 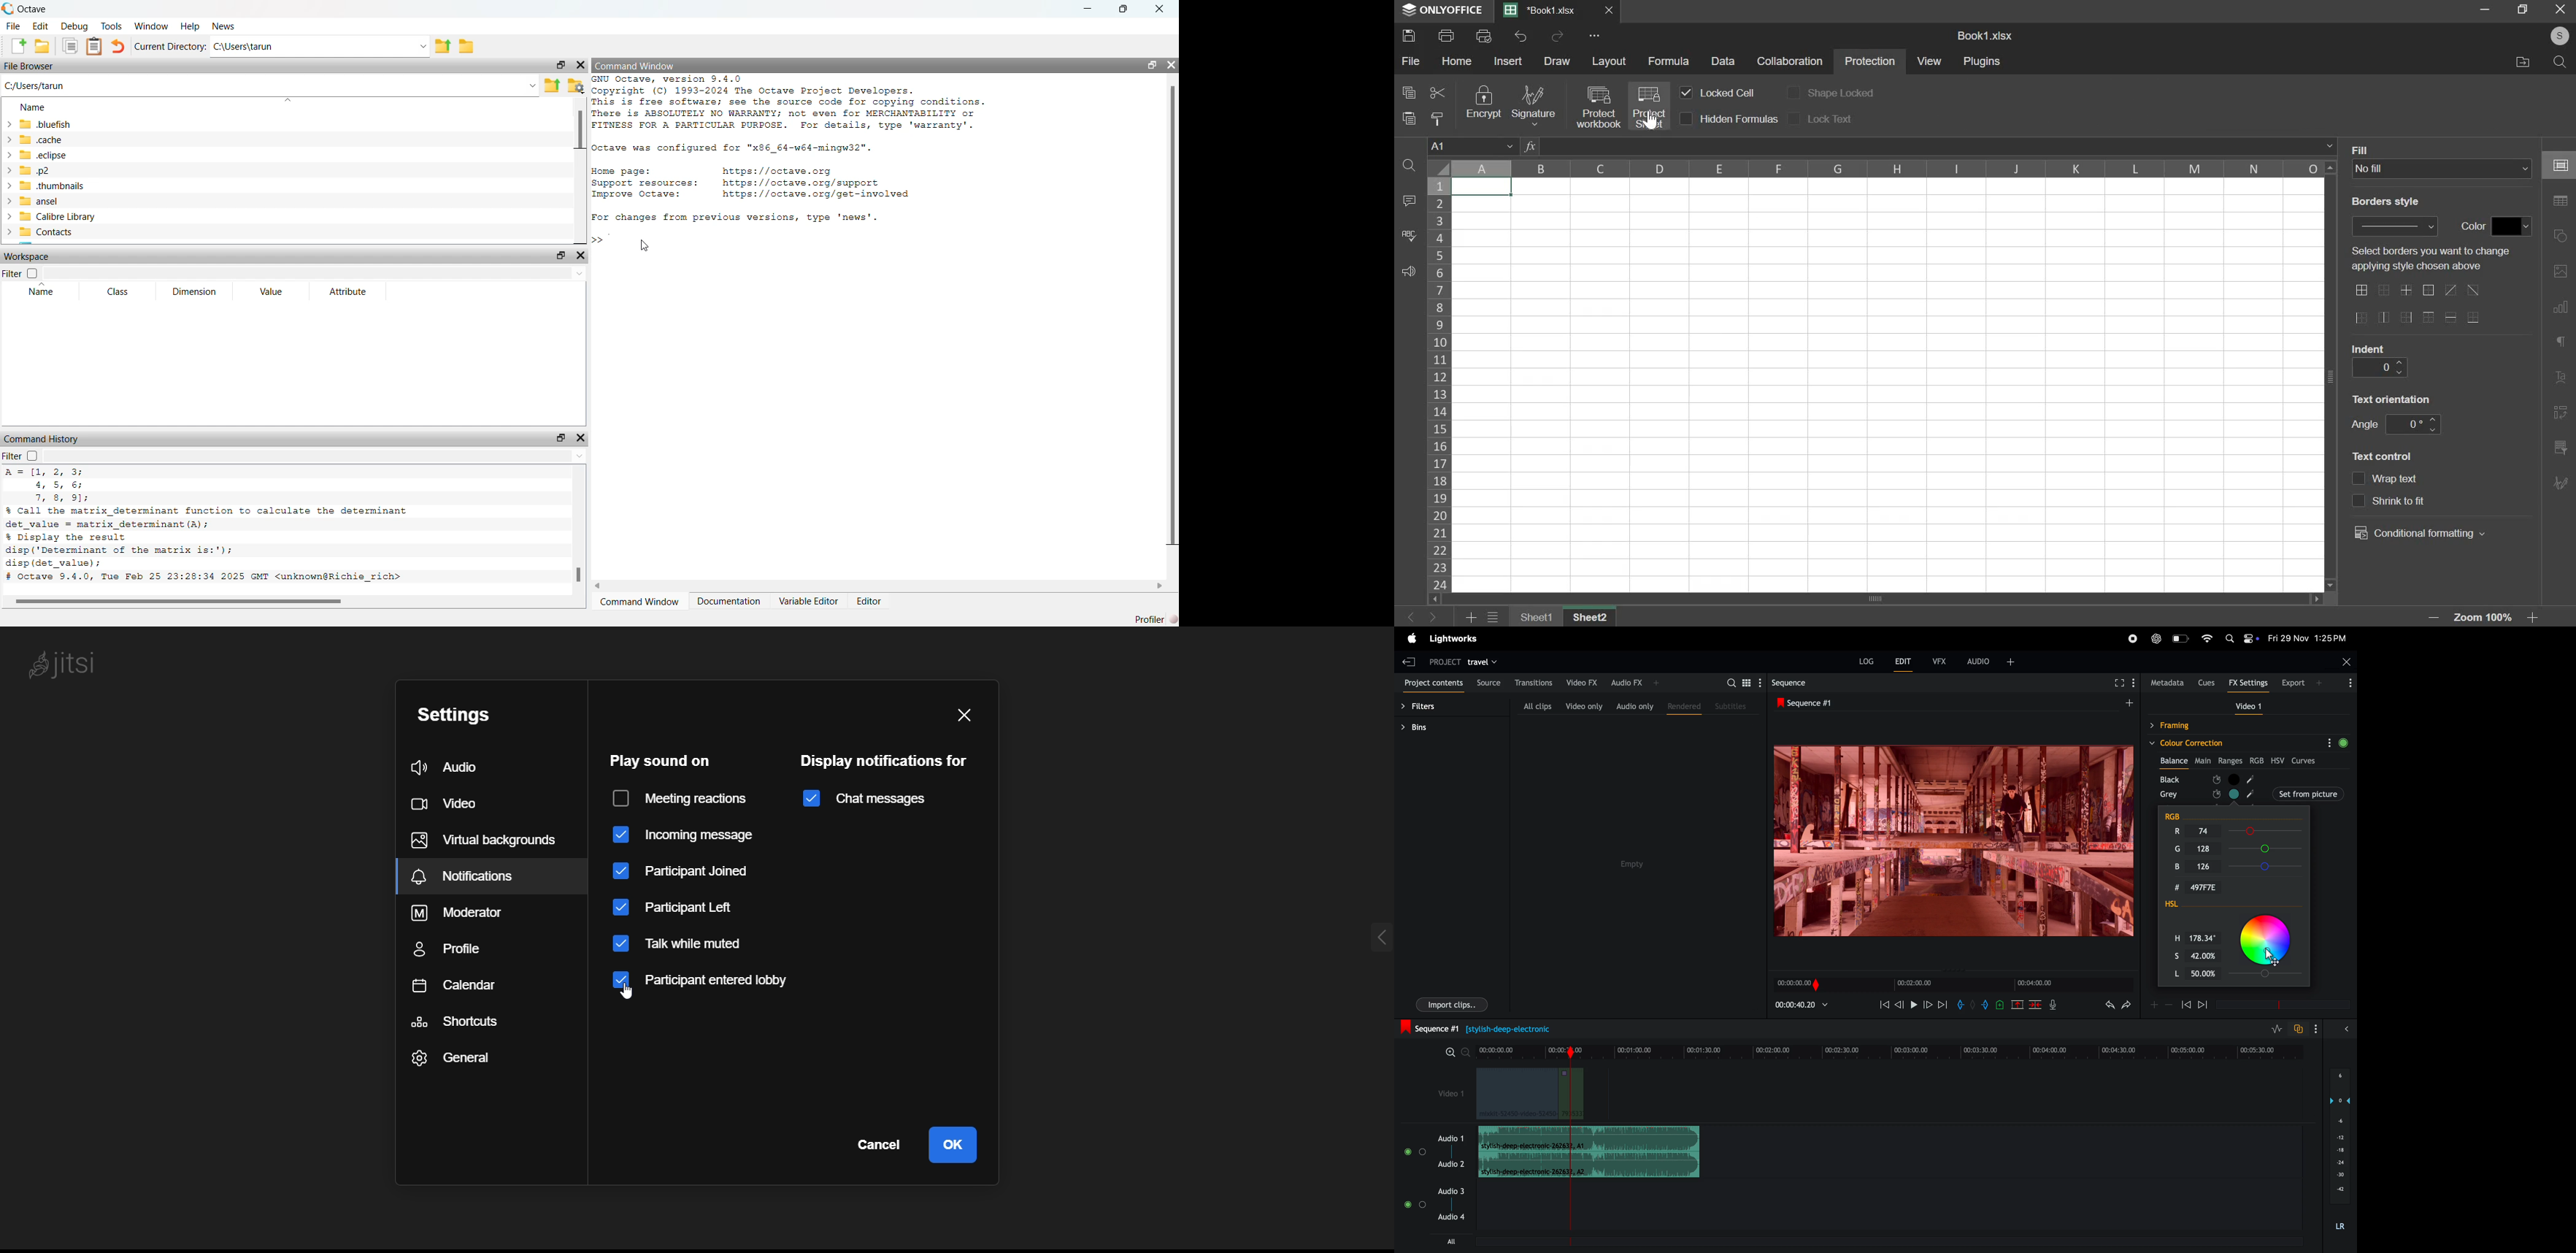 I want to click on rendered, so click(x=1684, y=707).